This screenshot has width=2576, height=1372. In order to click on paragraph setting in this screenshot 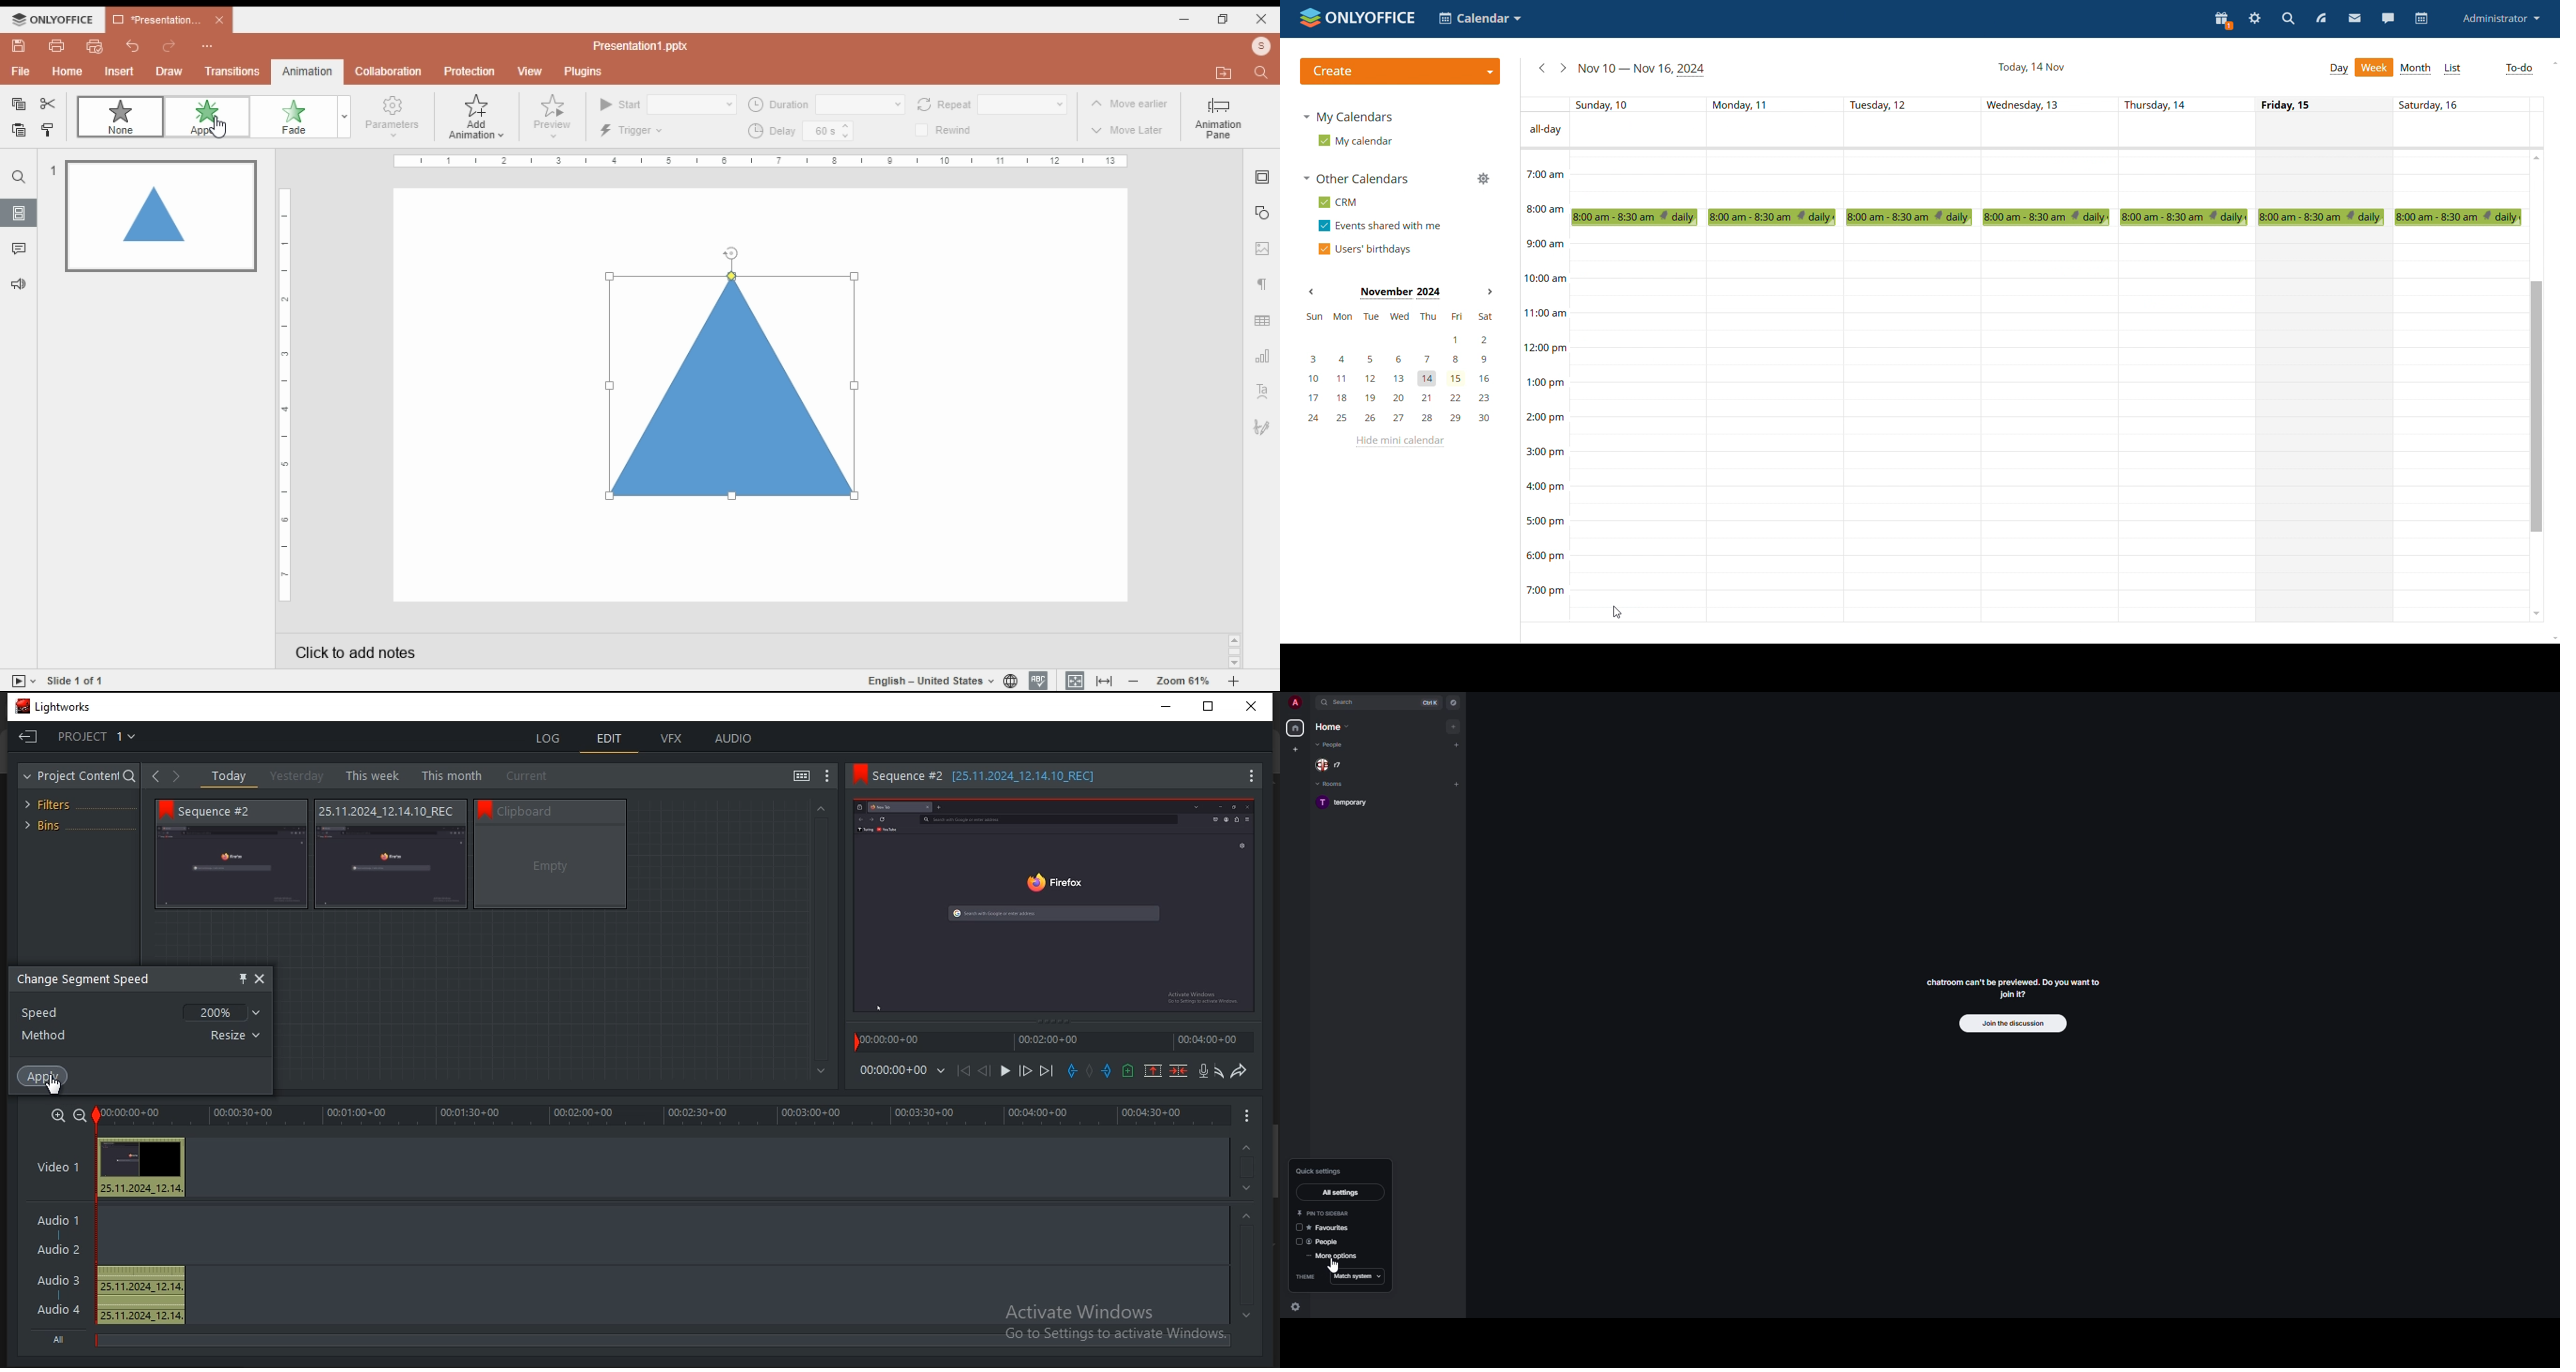, I will do `click(1266, 284)`.